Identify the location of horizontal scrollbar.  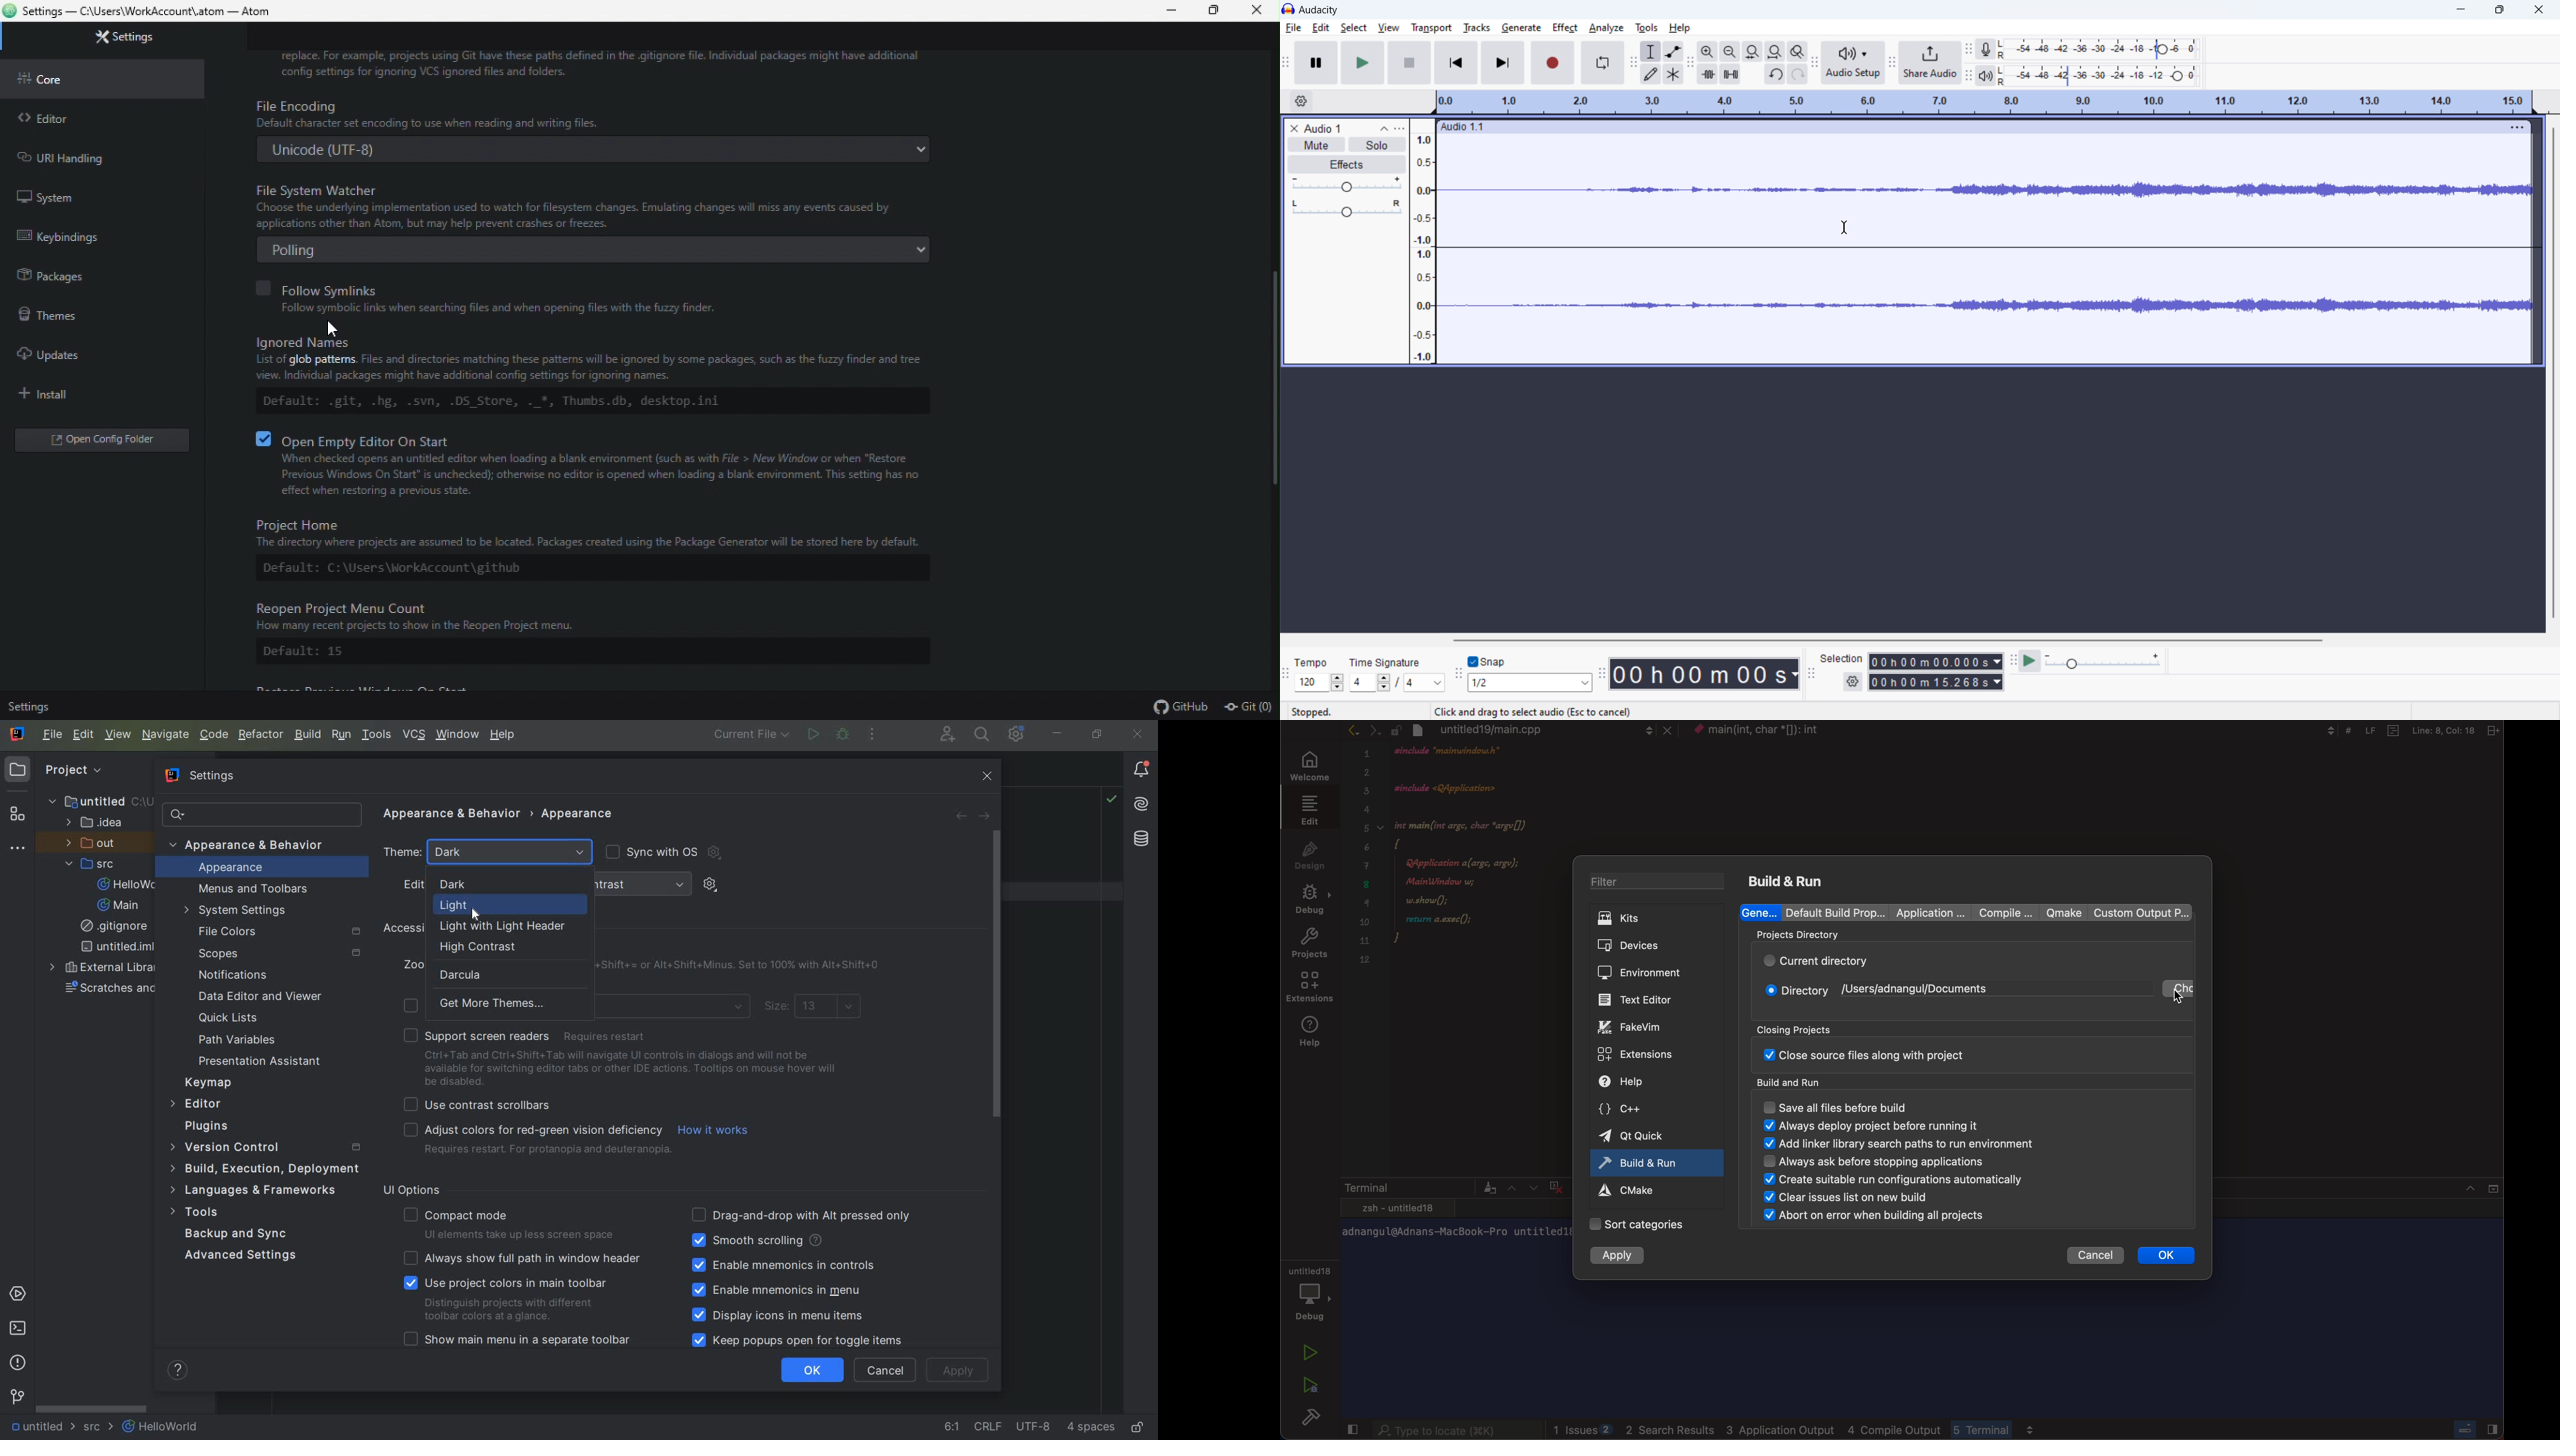
(1885, 640).